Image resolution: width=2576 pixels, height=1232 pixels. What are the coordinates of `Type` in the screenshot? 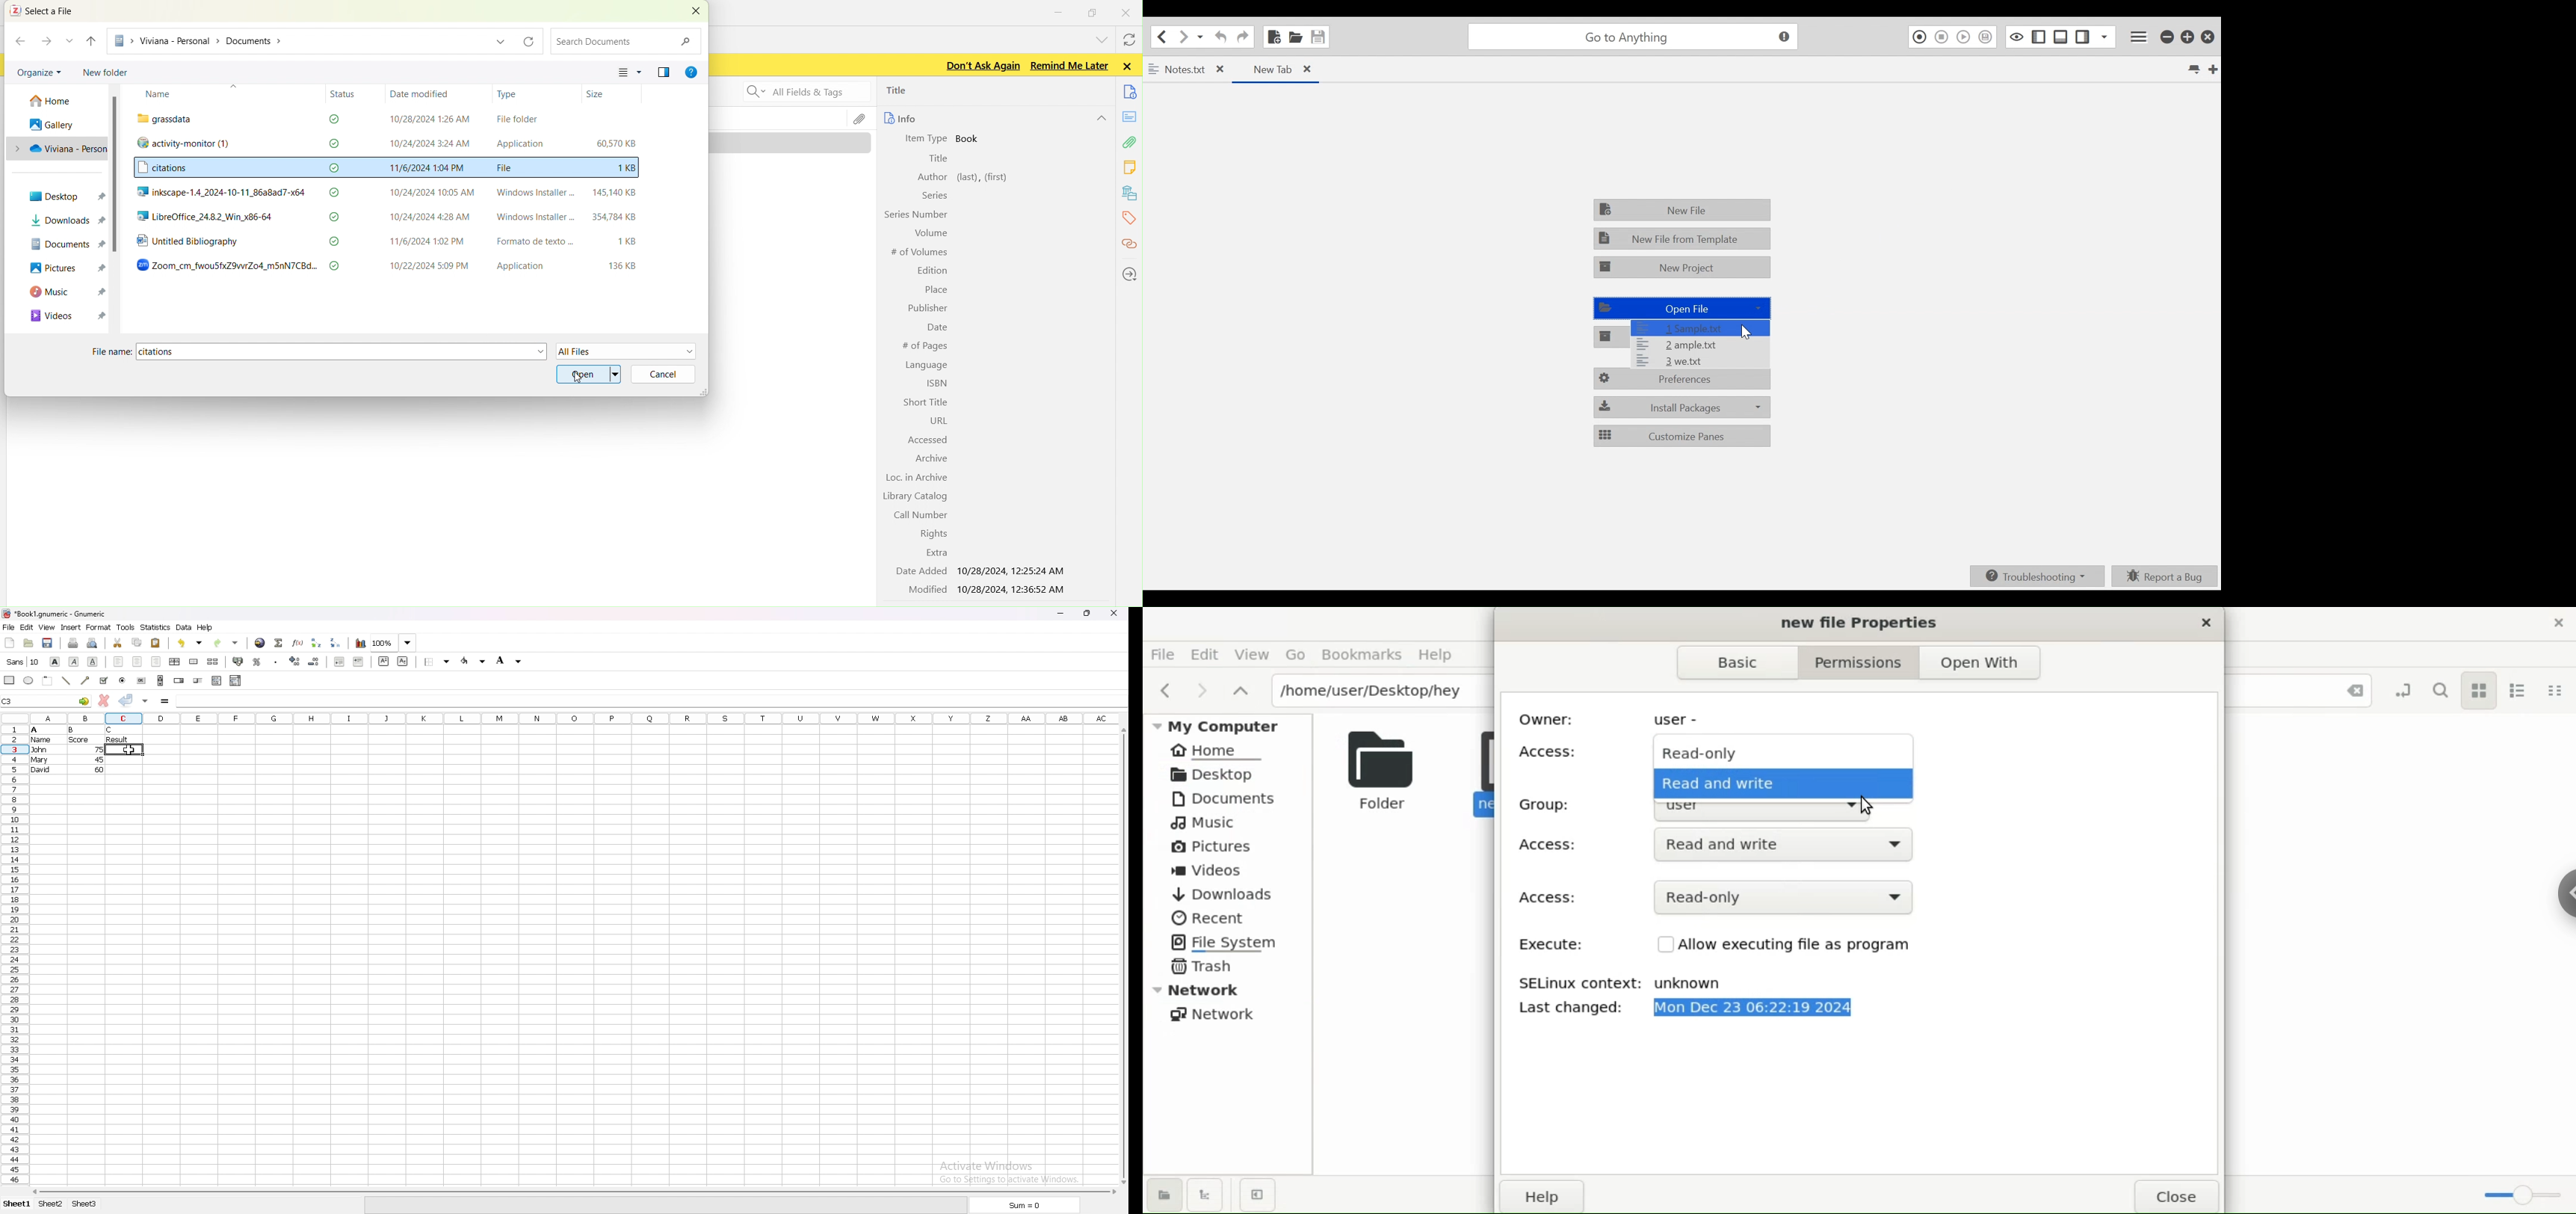 It's located at (505, 94).